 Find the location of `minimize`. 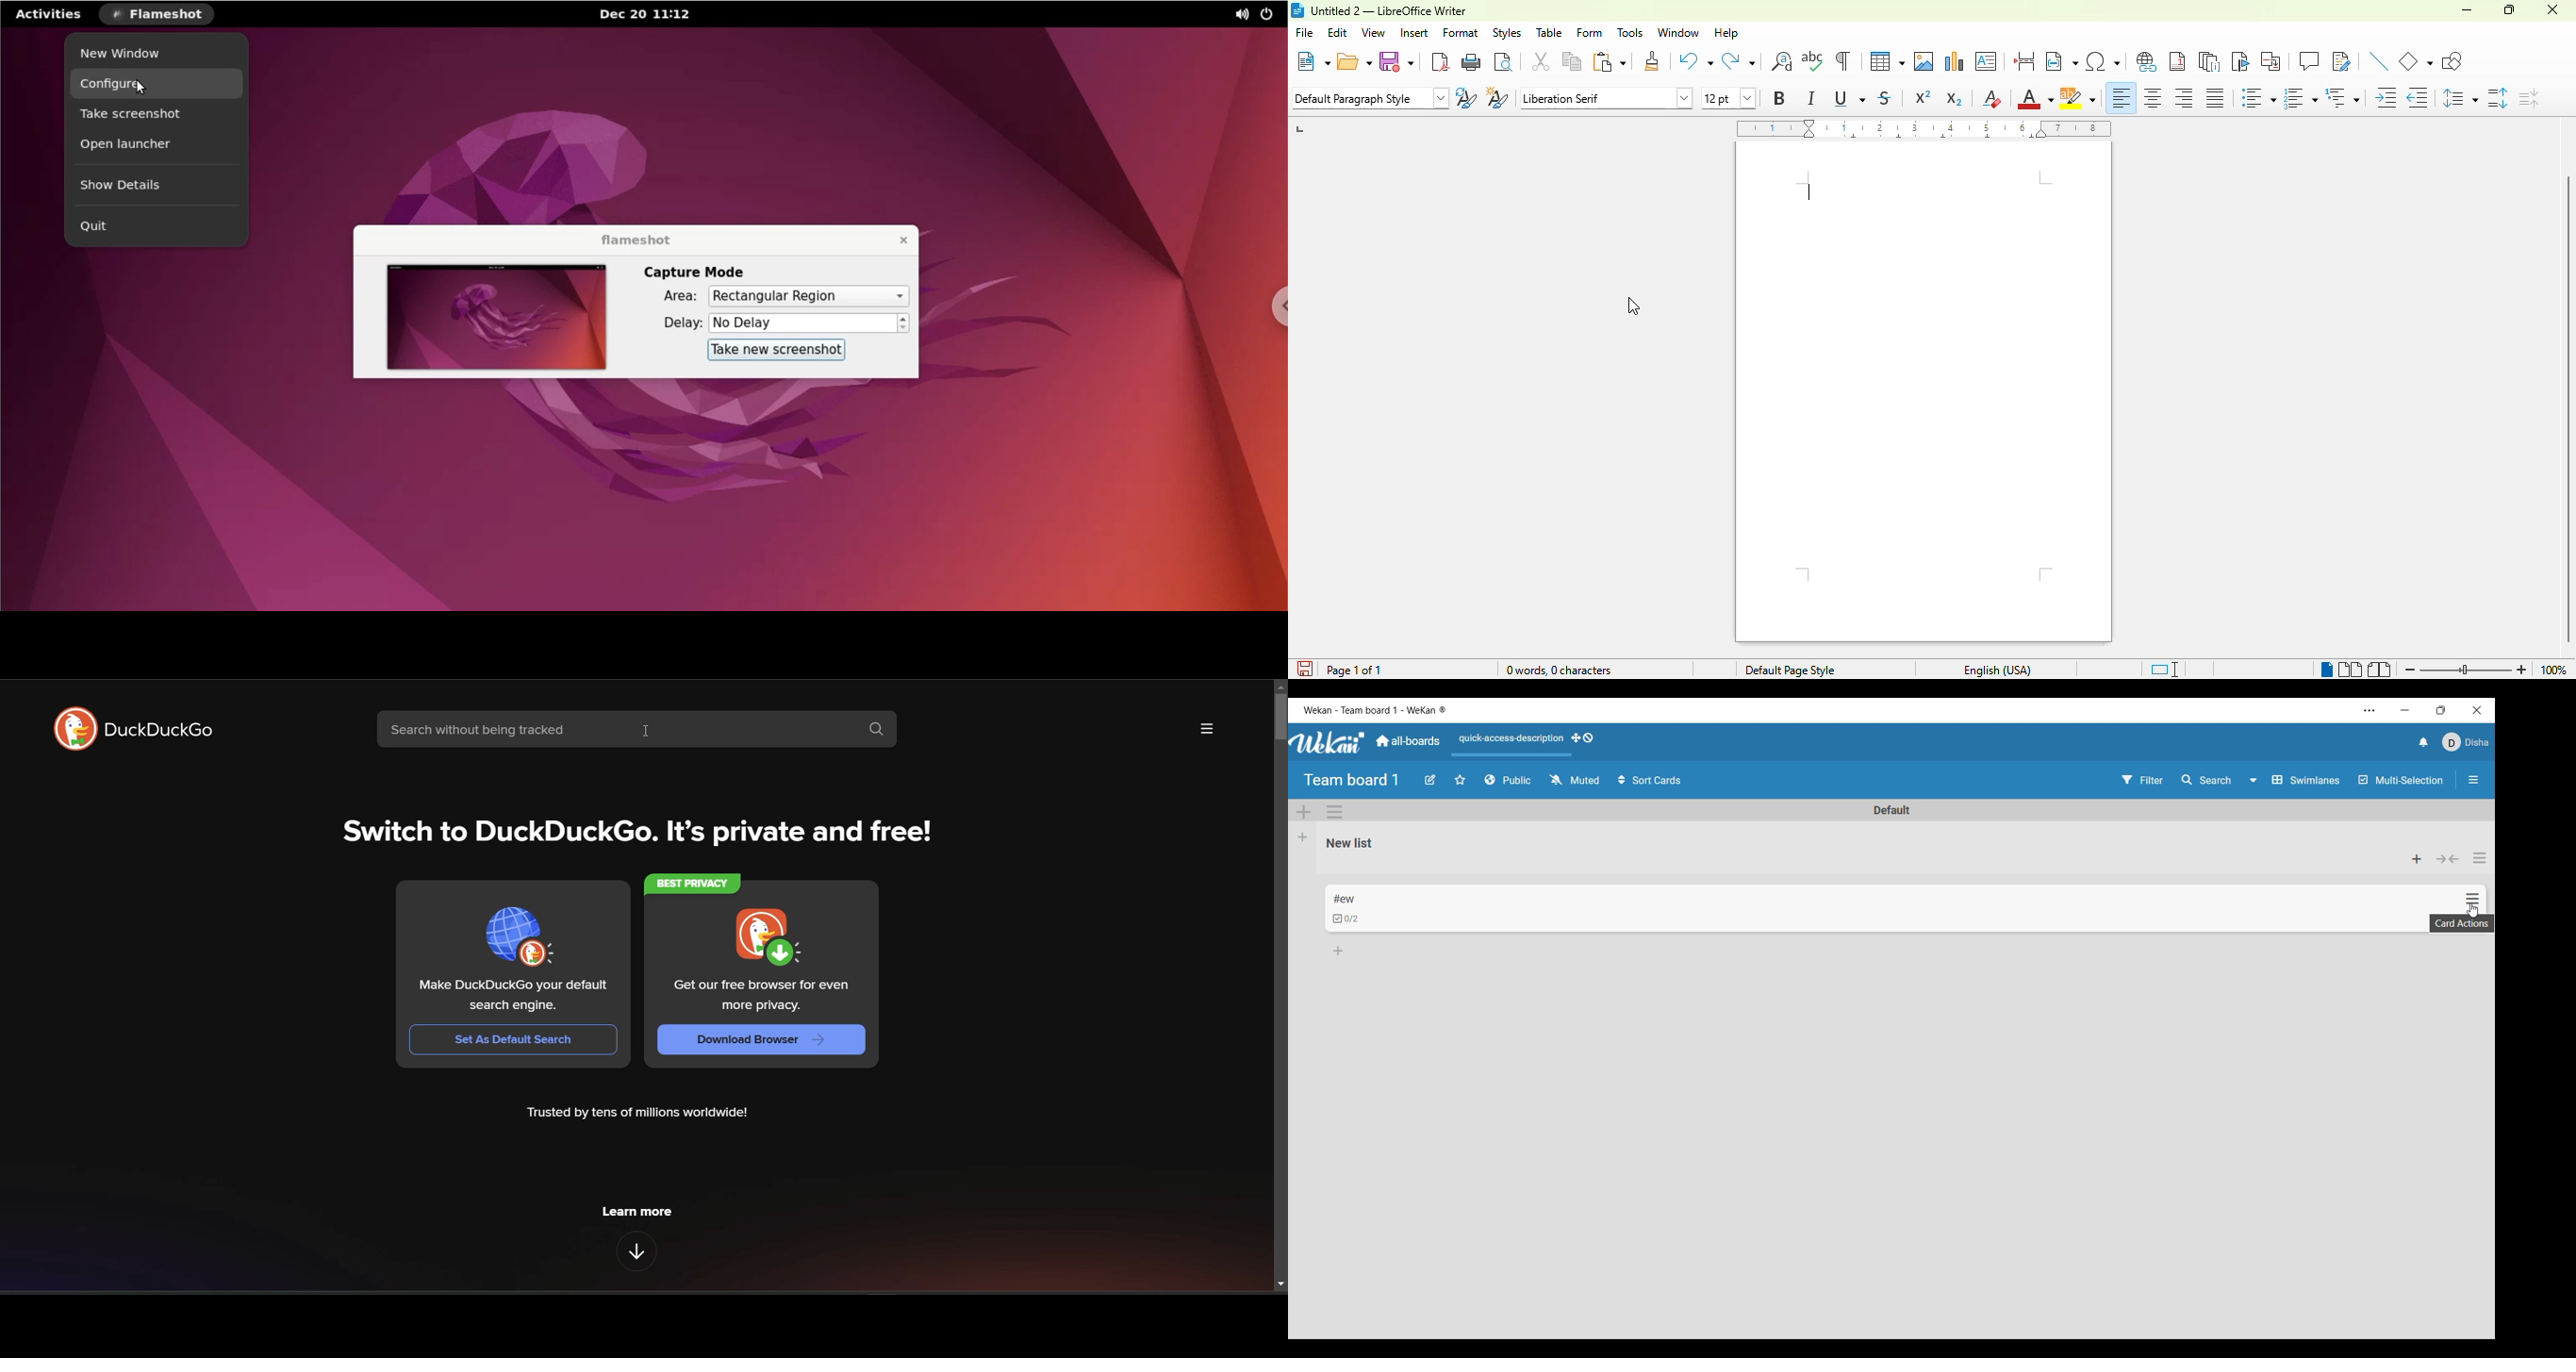

minimize is located at coordinates (2467, 9).